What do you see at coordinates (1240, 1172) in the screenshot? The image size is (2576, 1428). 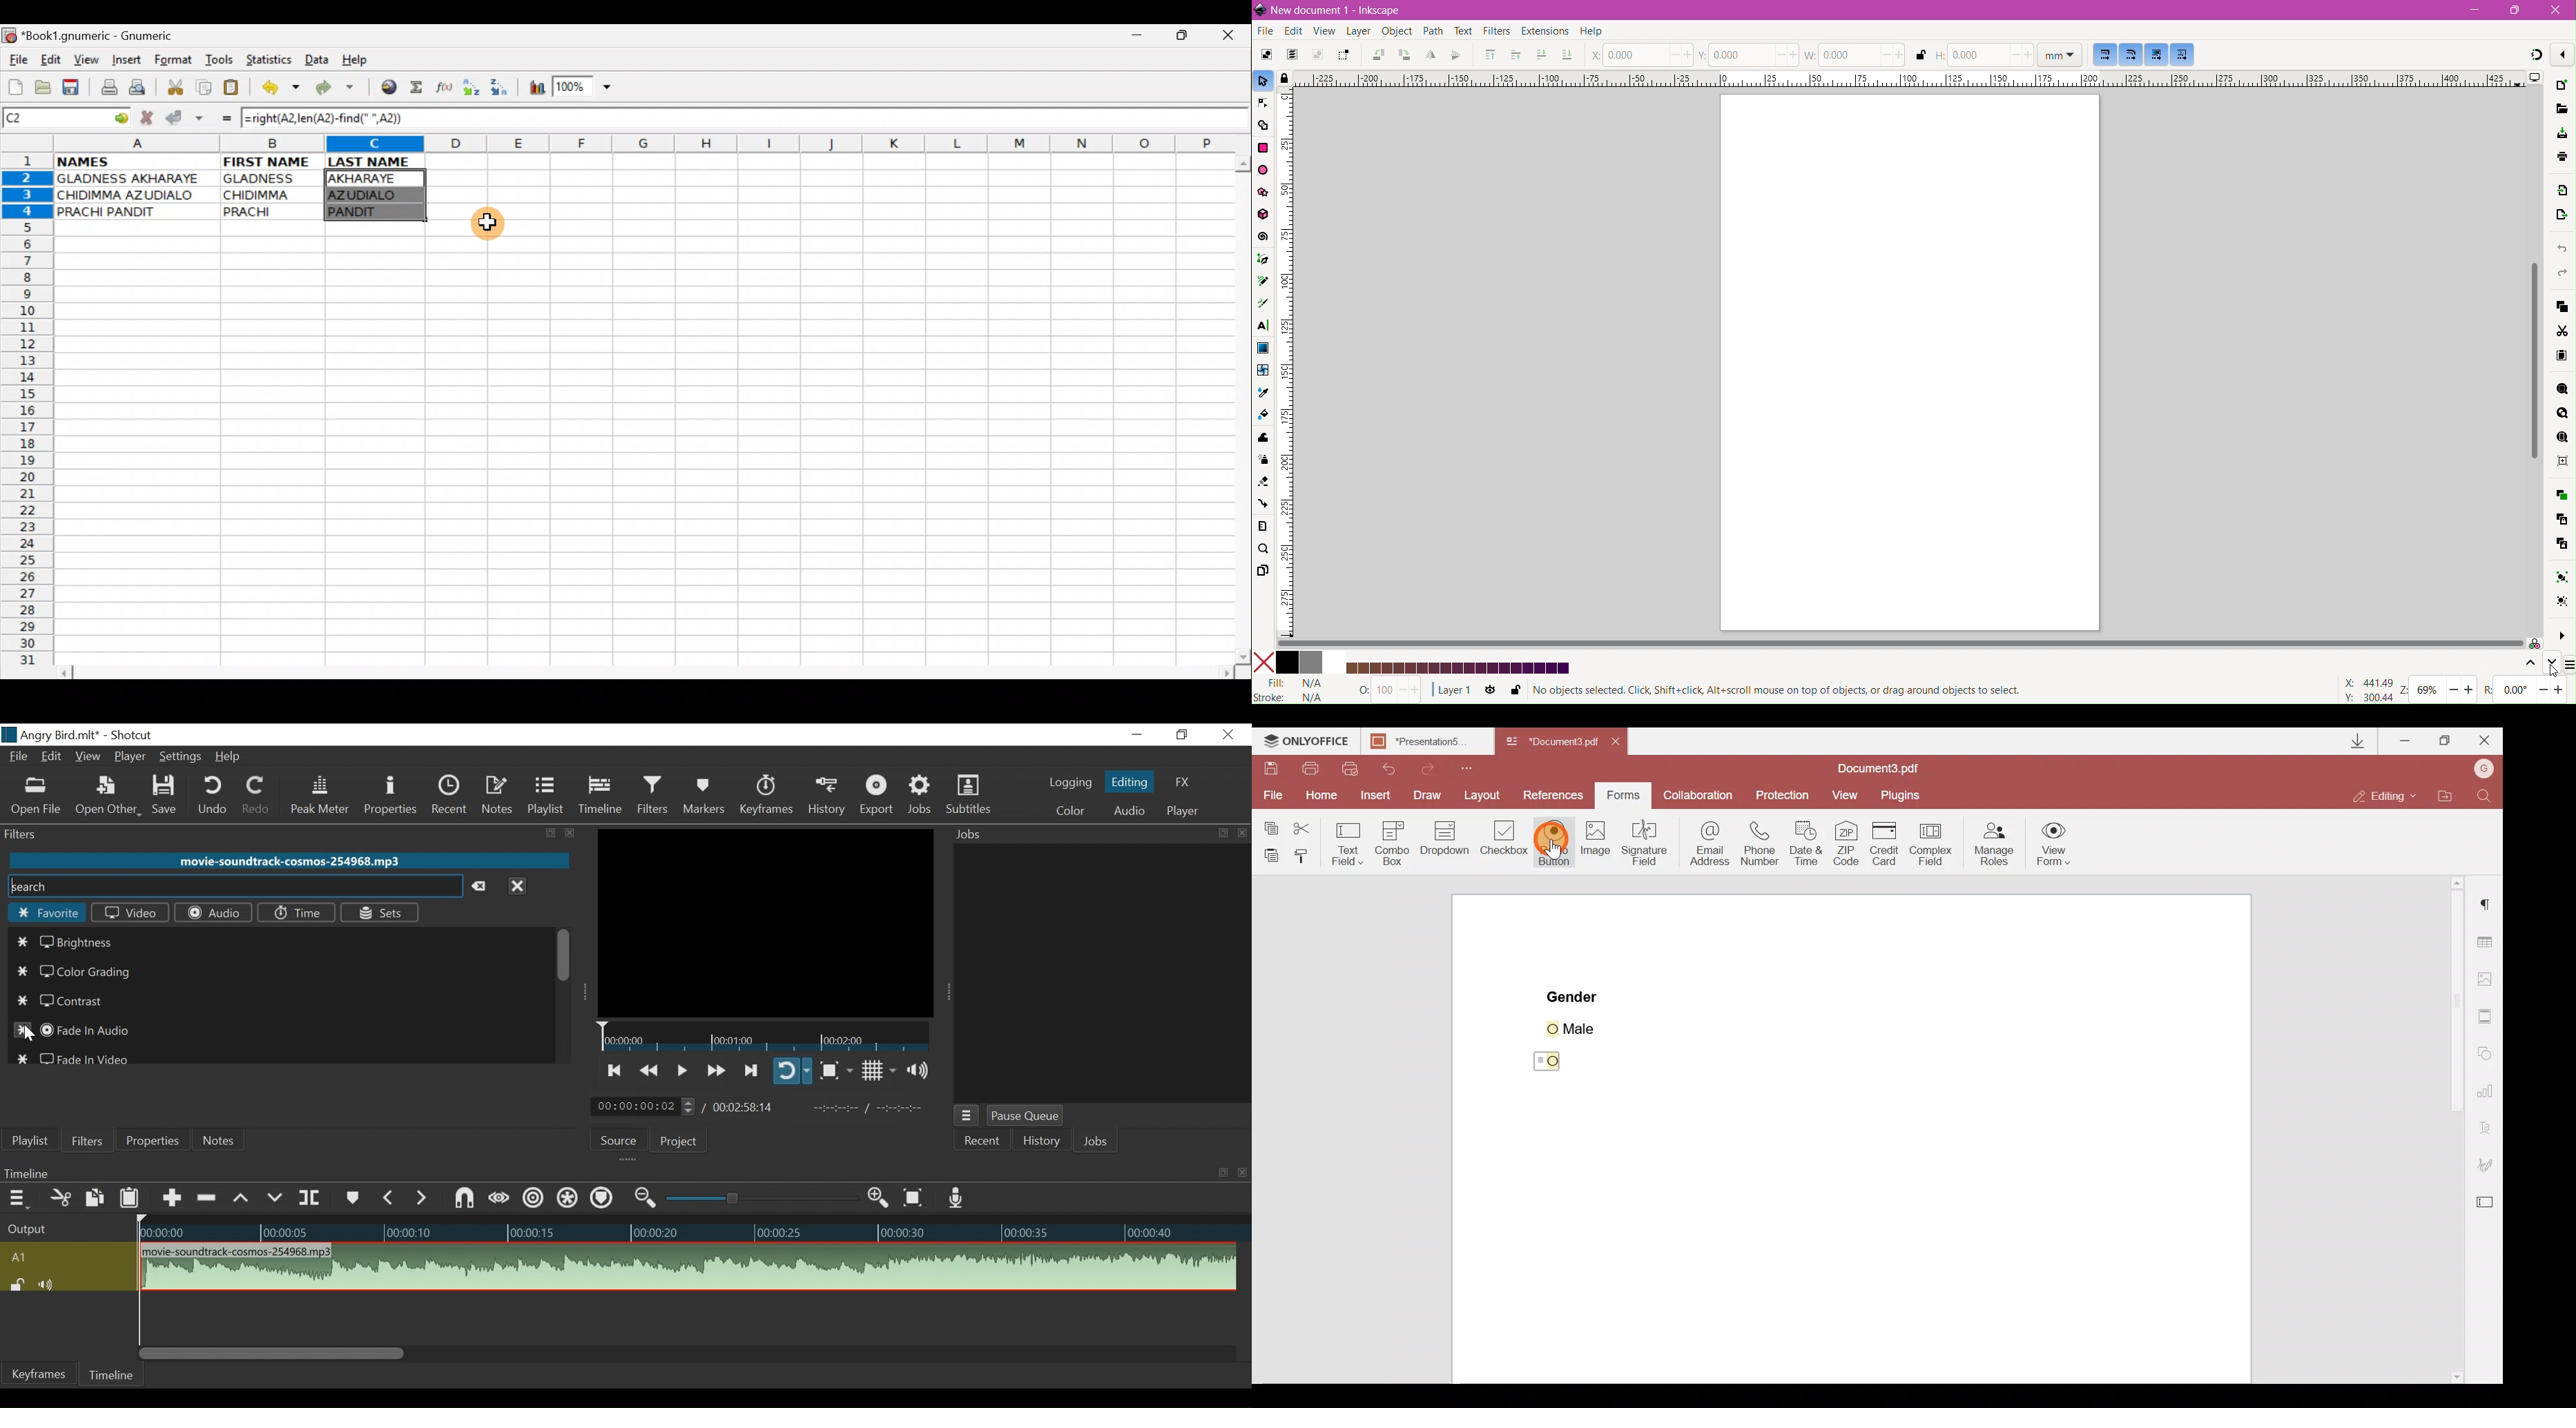 I see `close` at bounding box center [1240, 1172].